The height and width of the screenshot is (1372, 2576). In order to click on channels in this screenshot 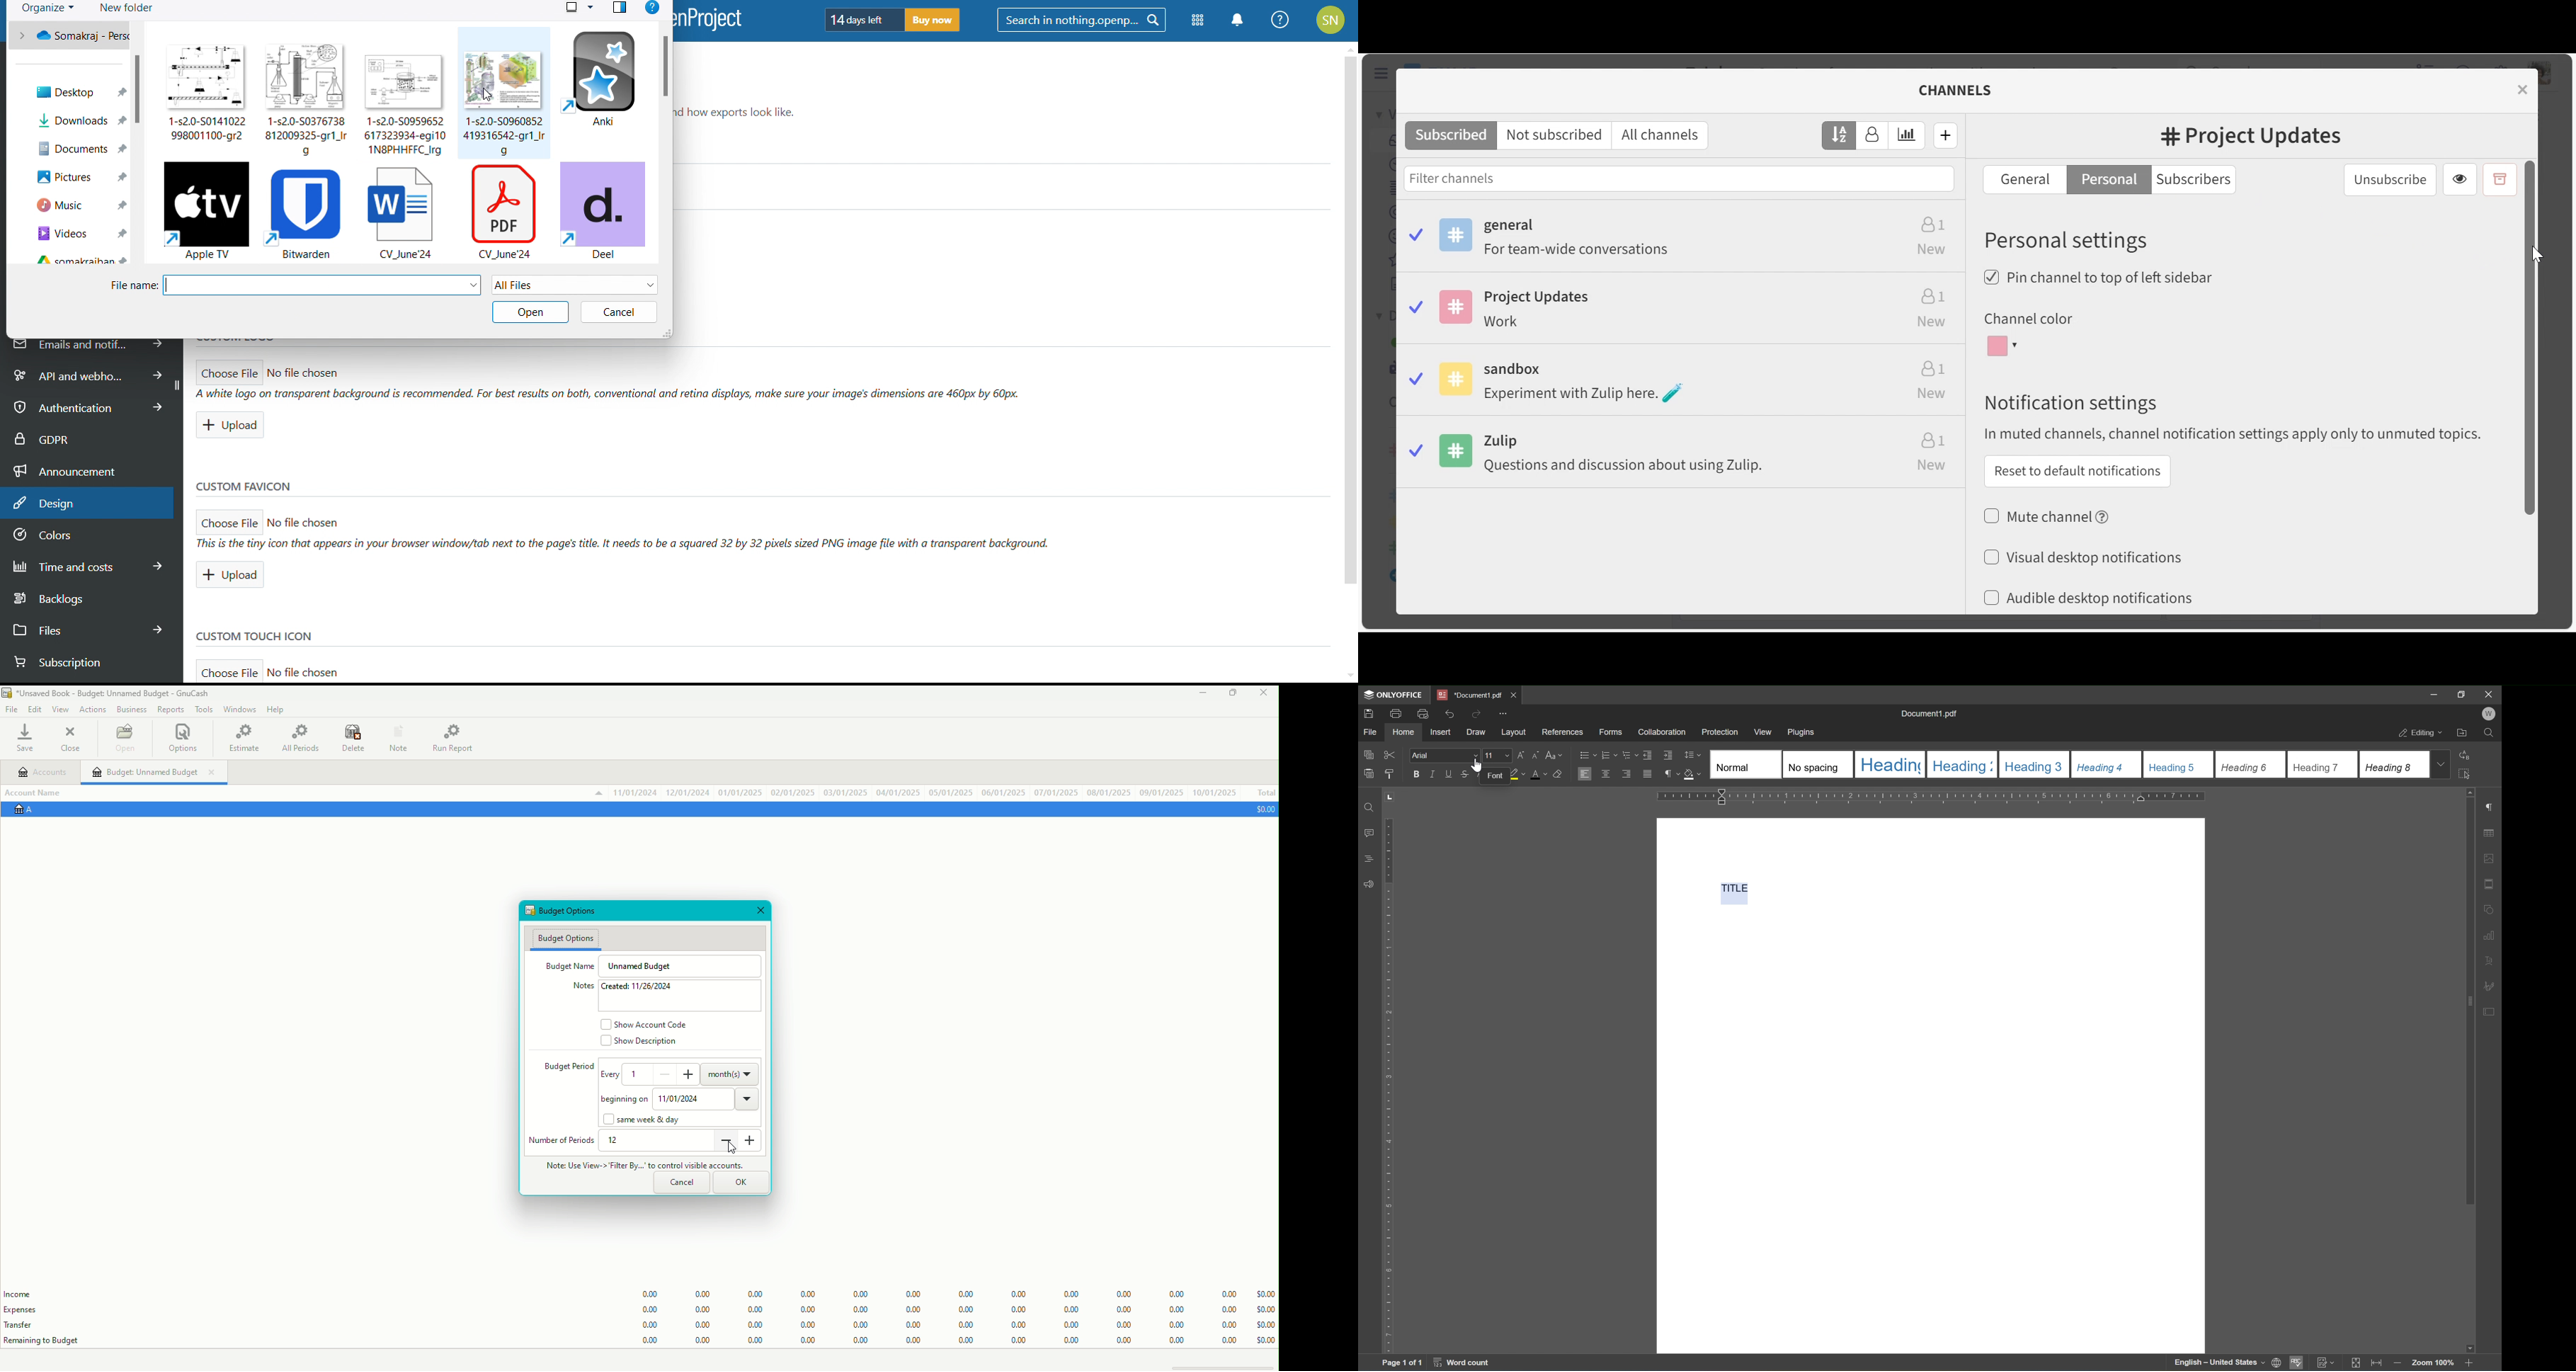, I will do `click(1964, 90)`.